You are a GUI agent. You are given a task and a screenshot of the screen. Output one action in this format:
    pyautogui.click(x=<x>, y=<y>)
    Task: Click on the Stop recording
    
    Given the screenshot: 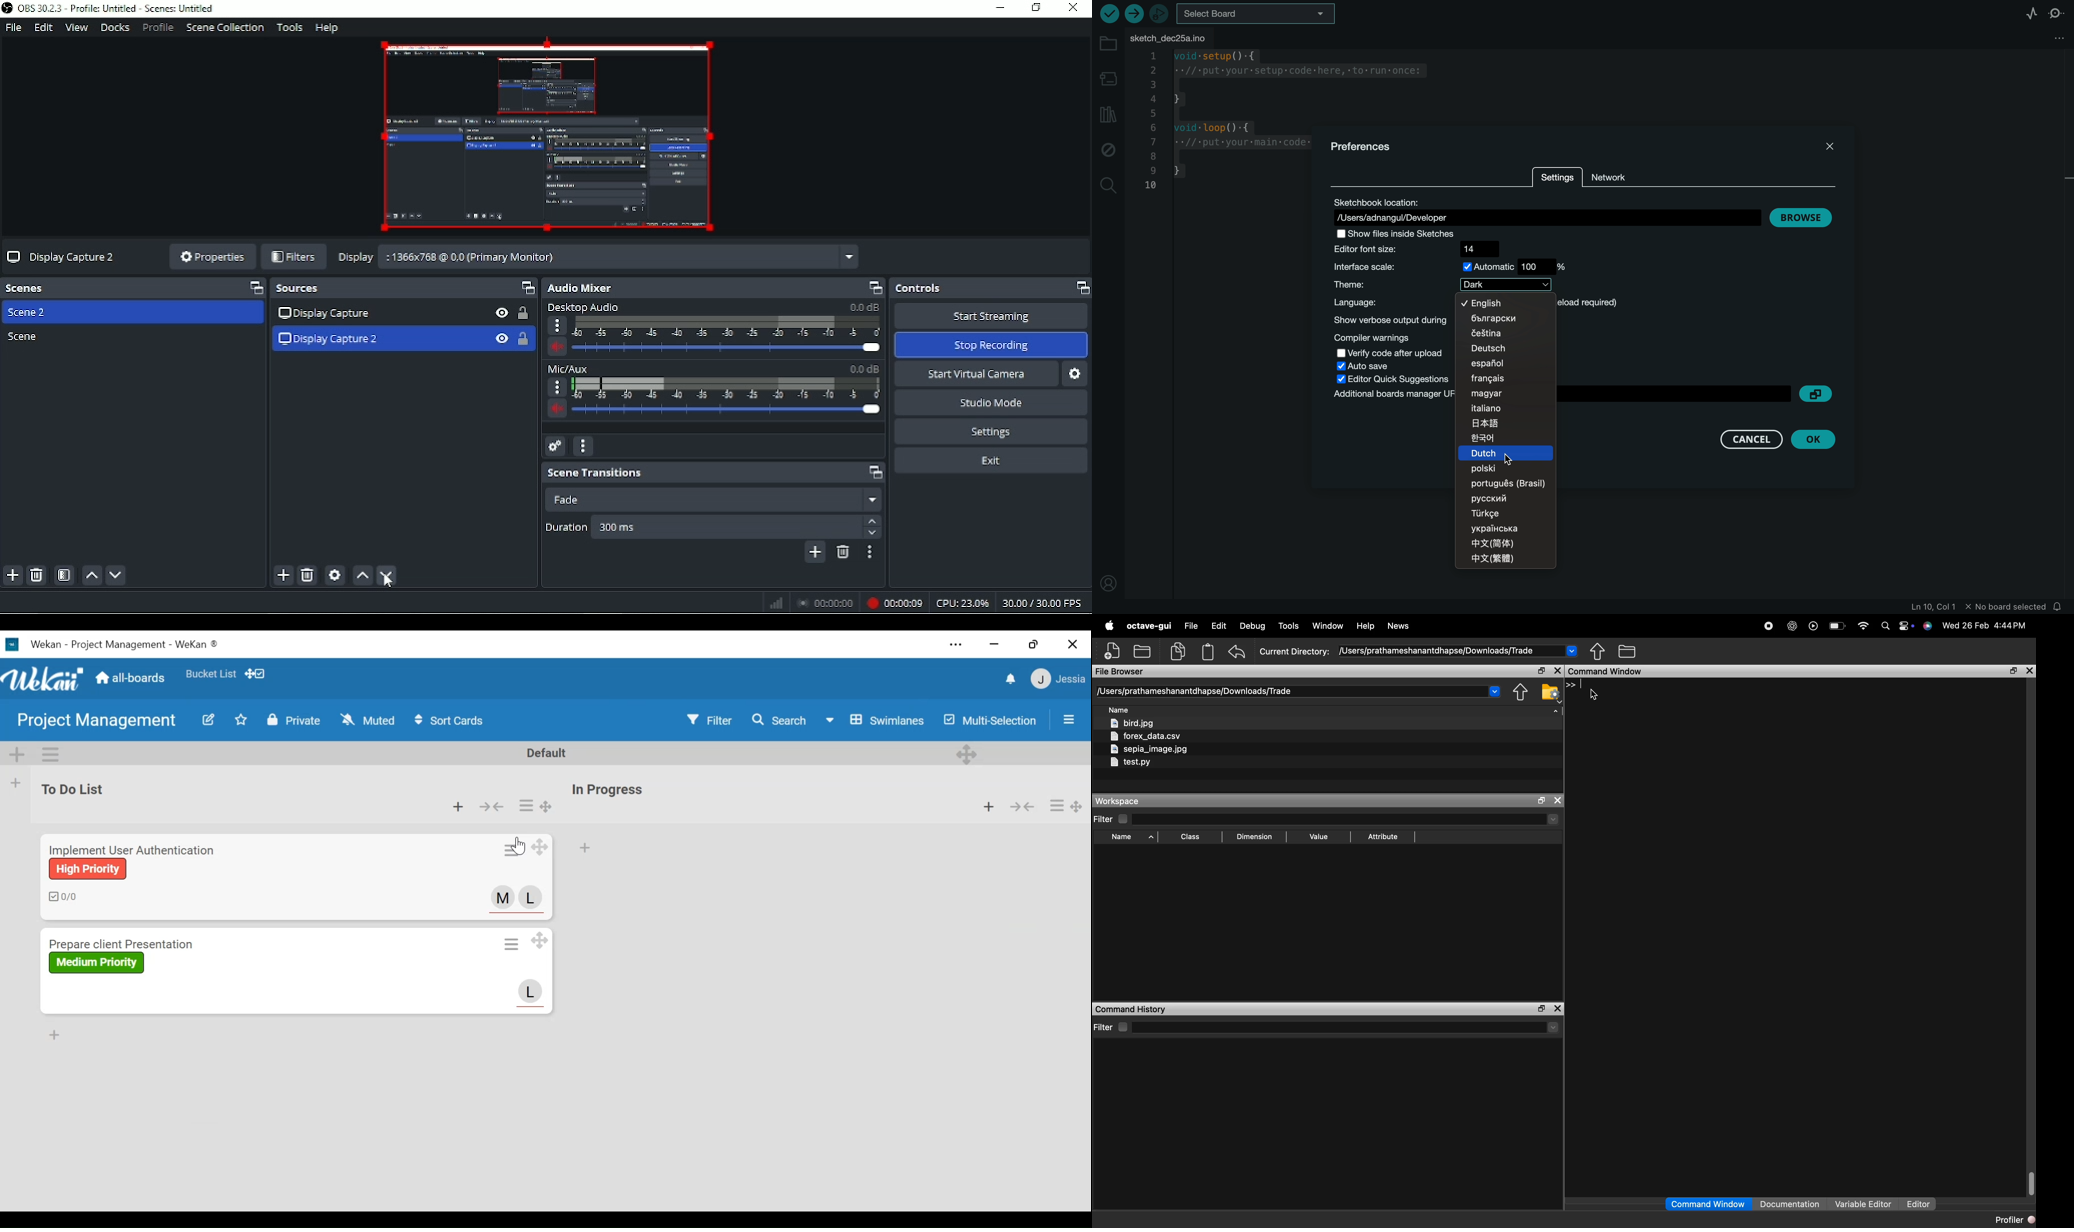 What is the action you would take?
    pyautogui.click(x=823, y=603)
    